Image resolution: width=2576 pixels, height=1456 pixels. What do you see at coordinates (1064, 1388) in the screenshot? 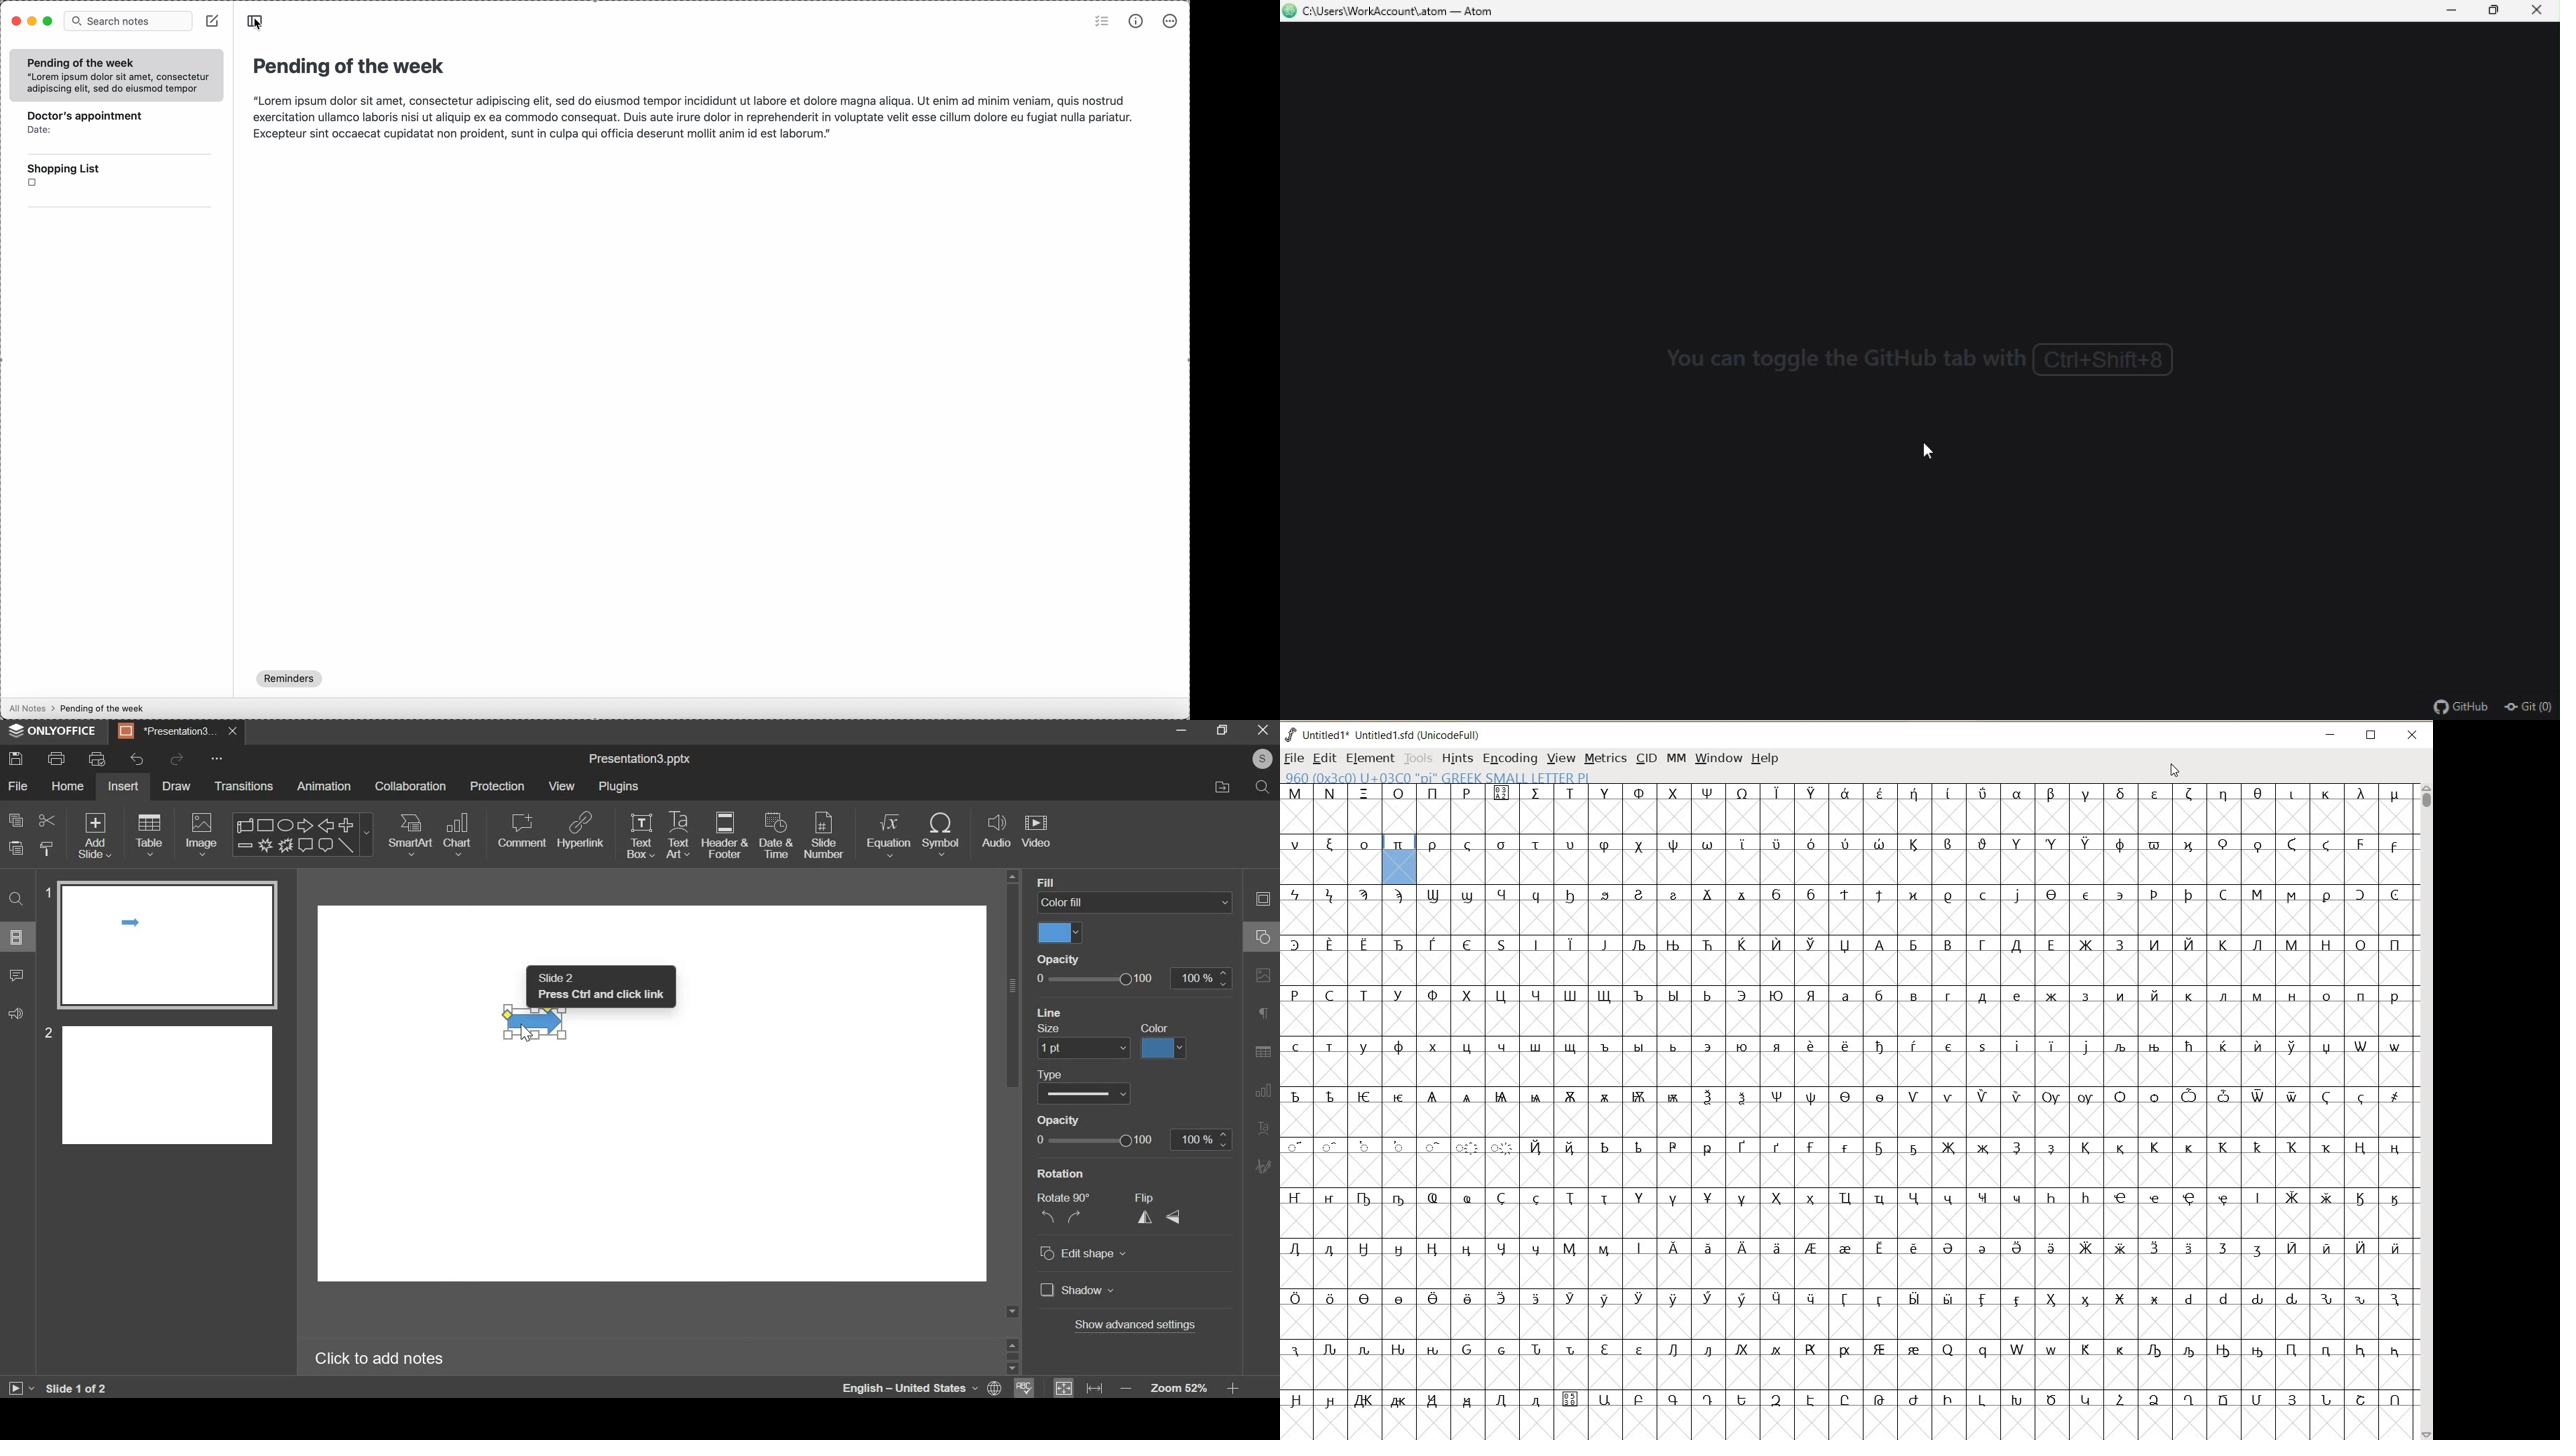
I see `fit to slide` at bounding box center [1064, 1388].